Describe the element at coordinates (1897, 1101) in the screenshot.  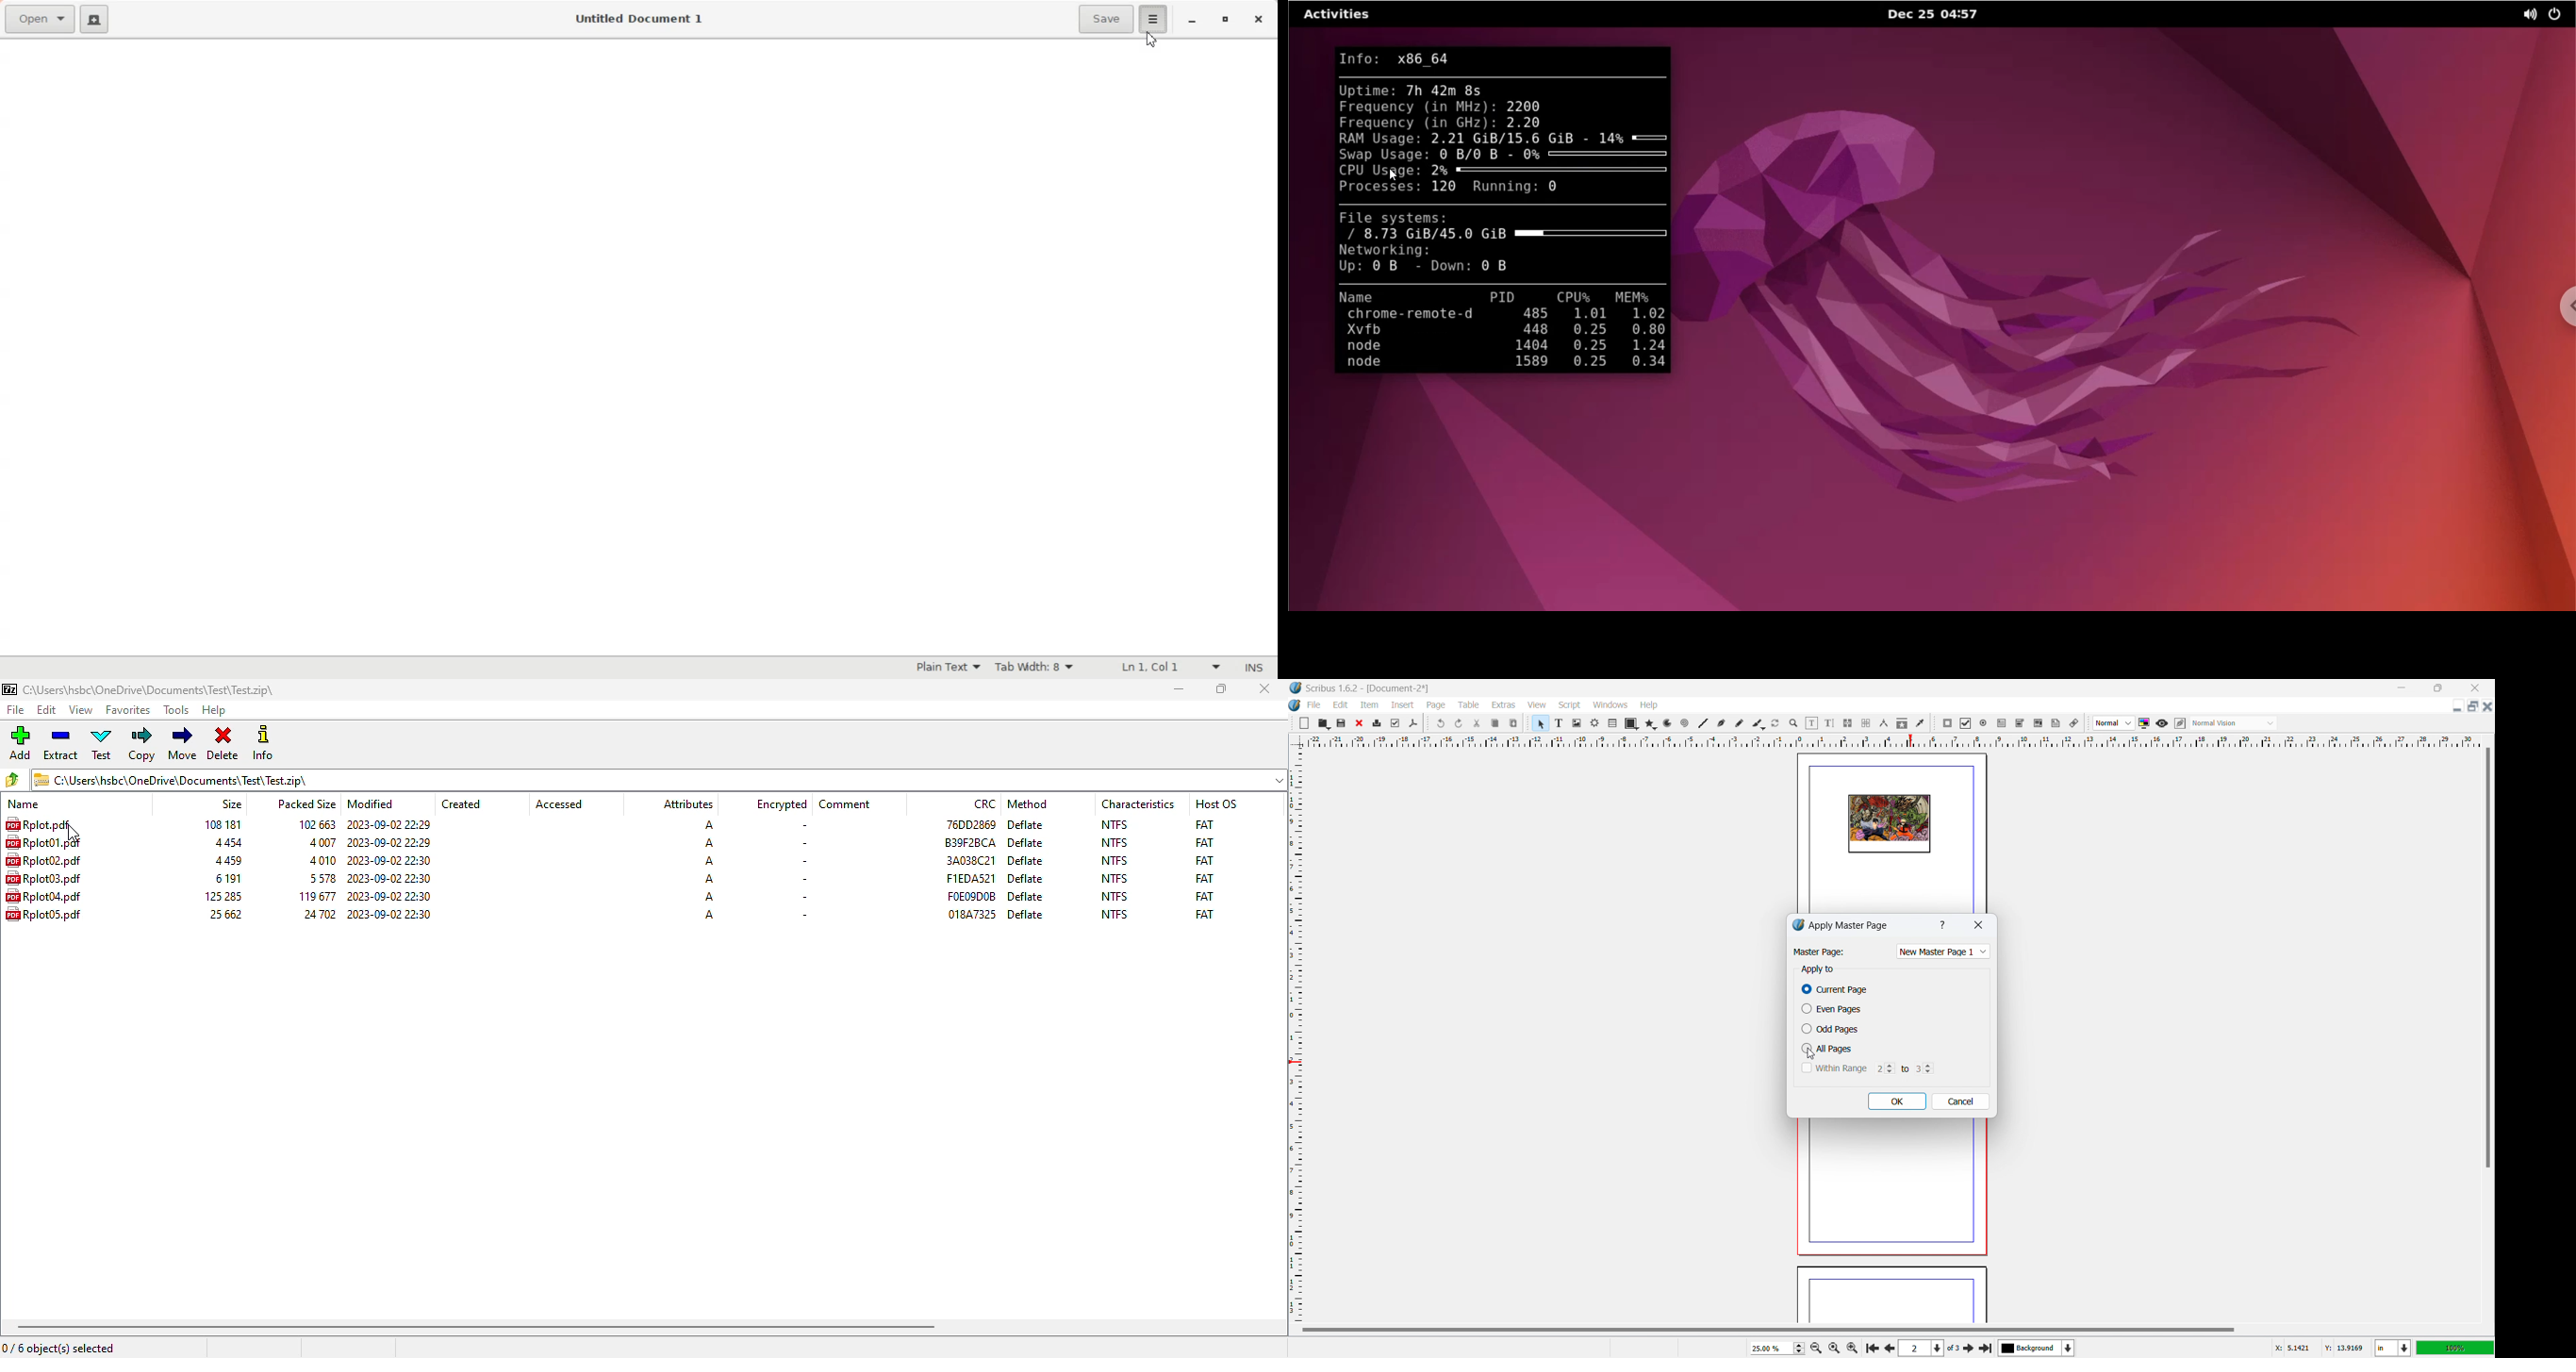
I see `ok` at that location.